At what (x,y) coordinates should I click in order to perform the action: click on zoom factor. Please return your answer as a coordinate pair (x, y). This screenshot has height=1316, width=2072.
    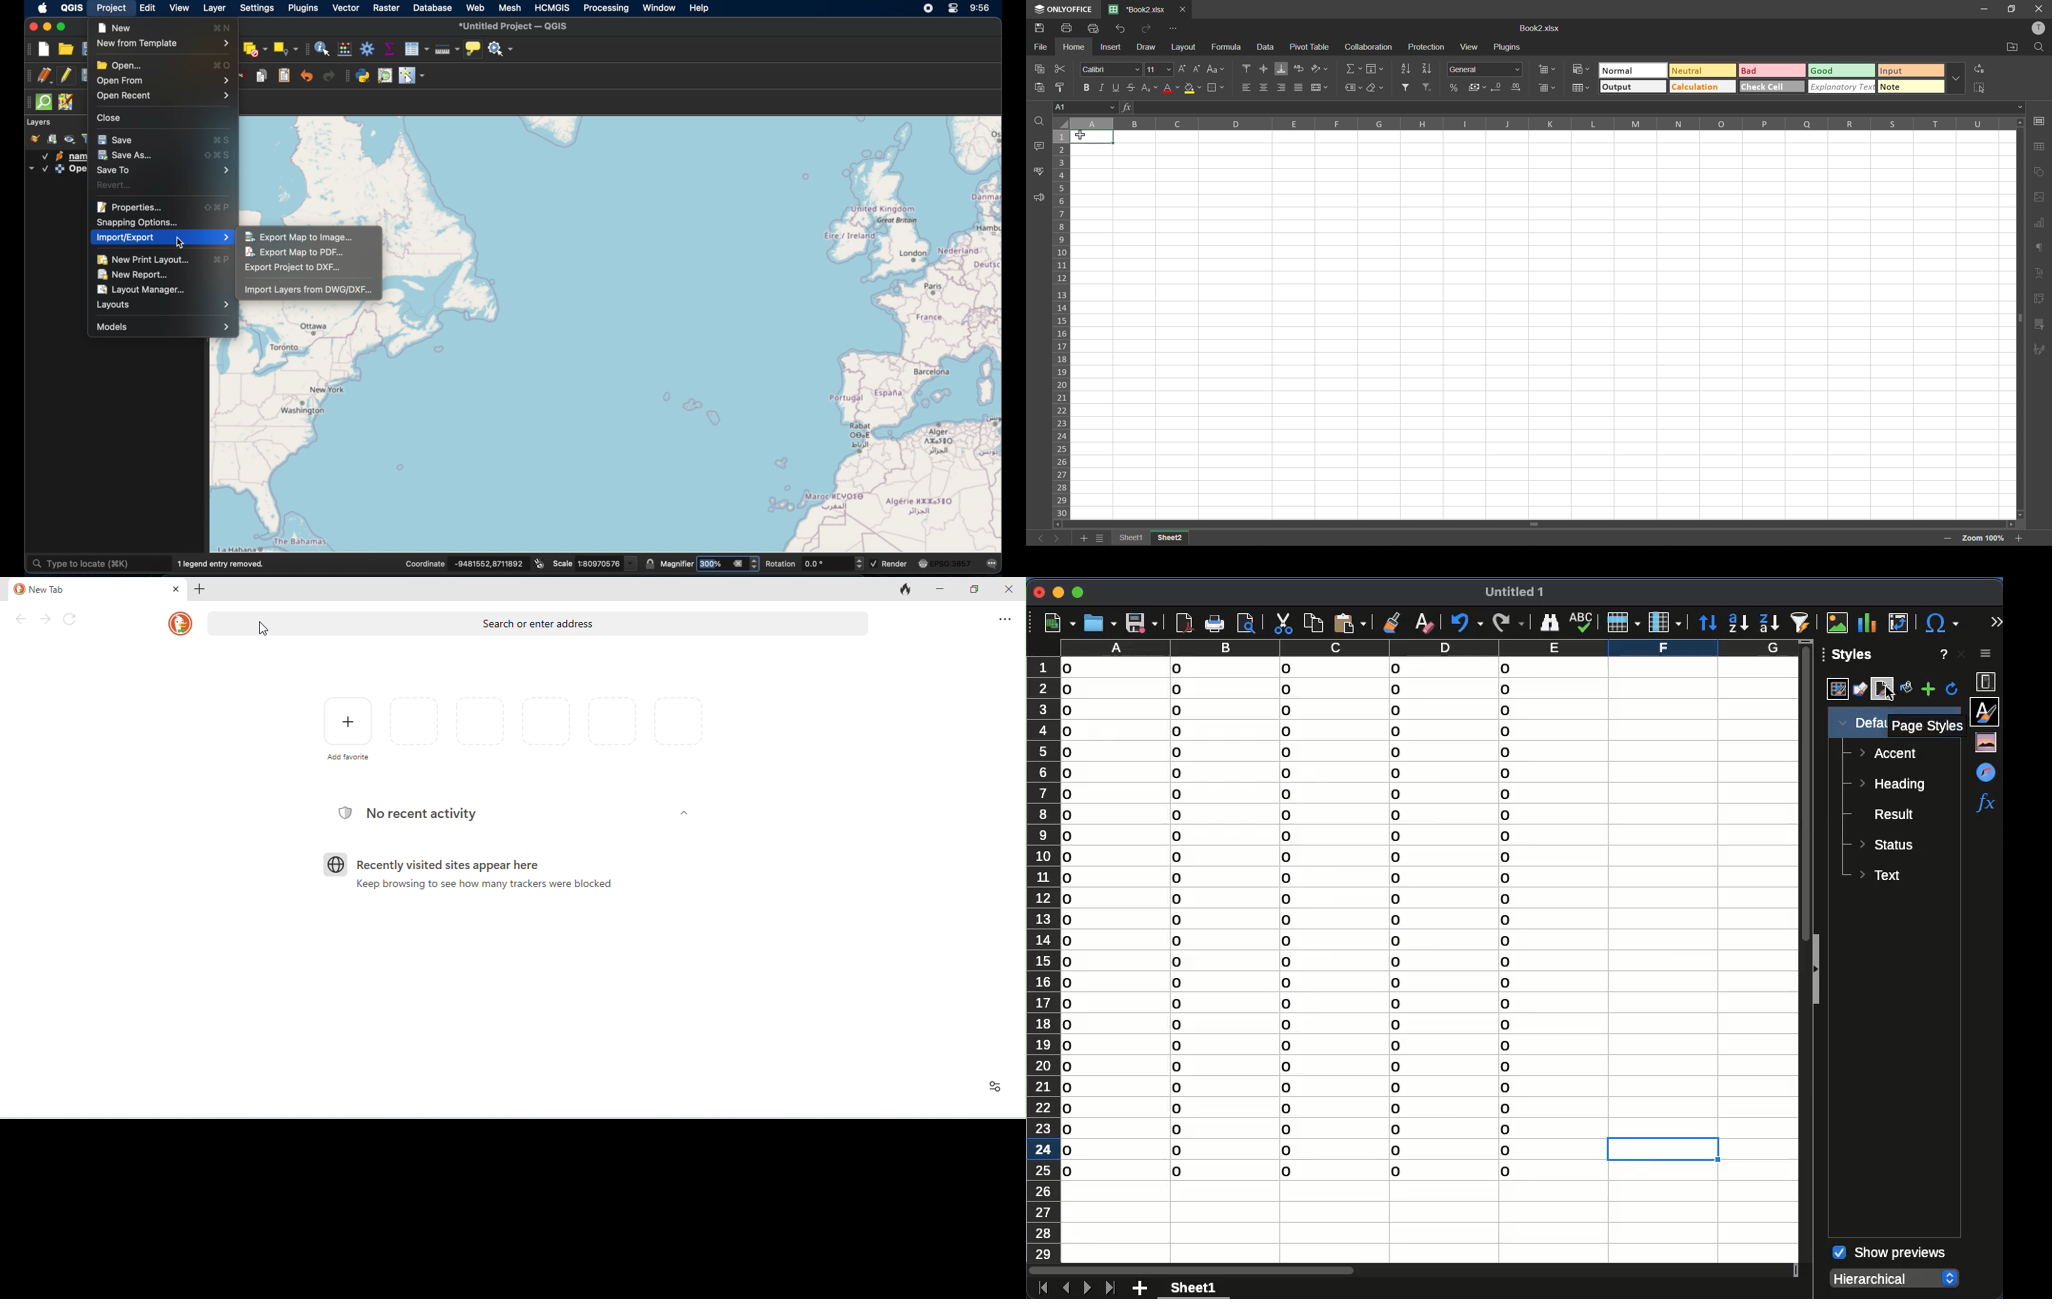
    Looking at the image, I should click on (1987, 537).